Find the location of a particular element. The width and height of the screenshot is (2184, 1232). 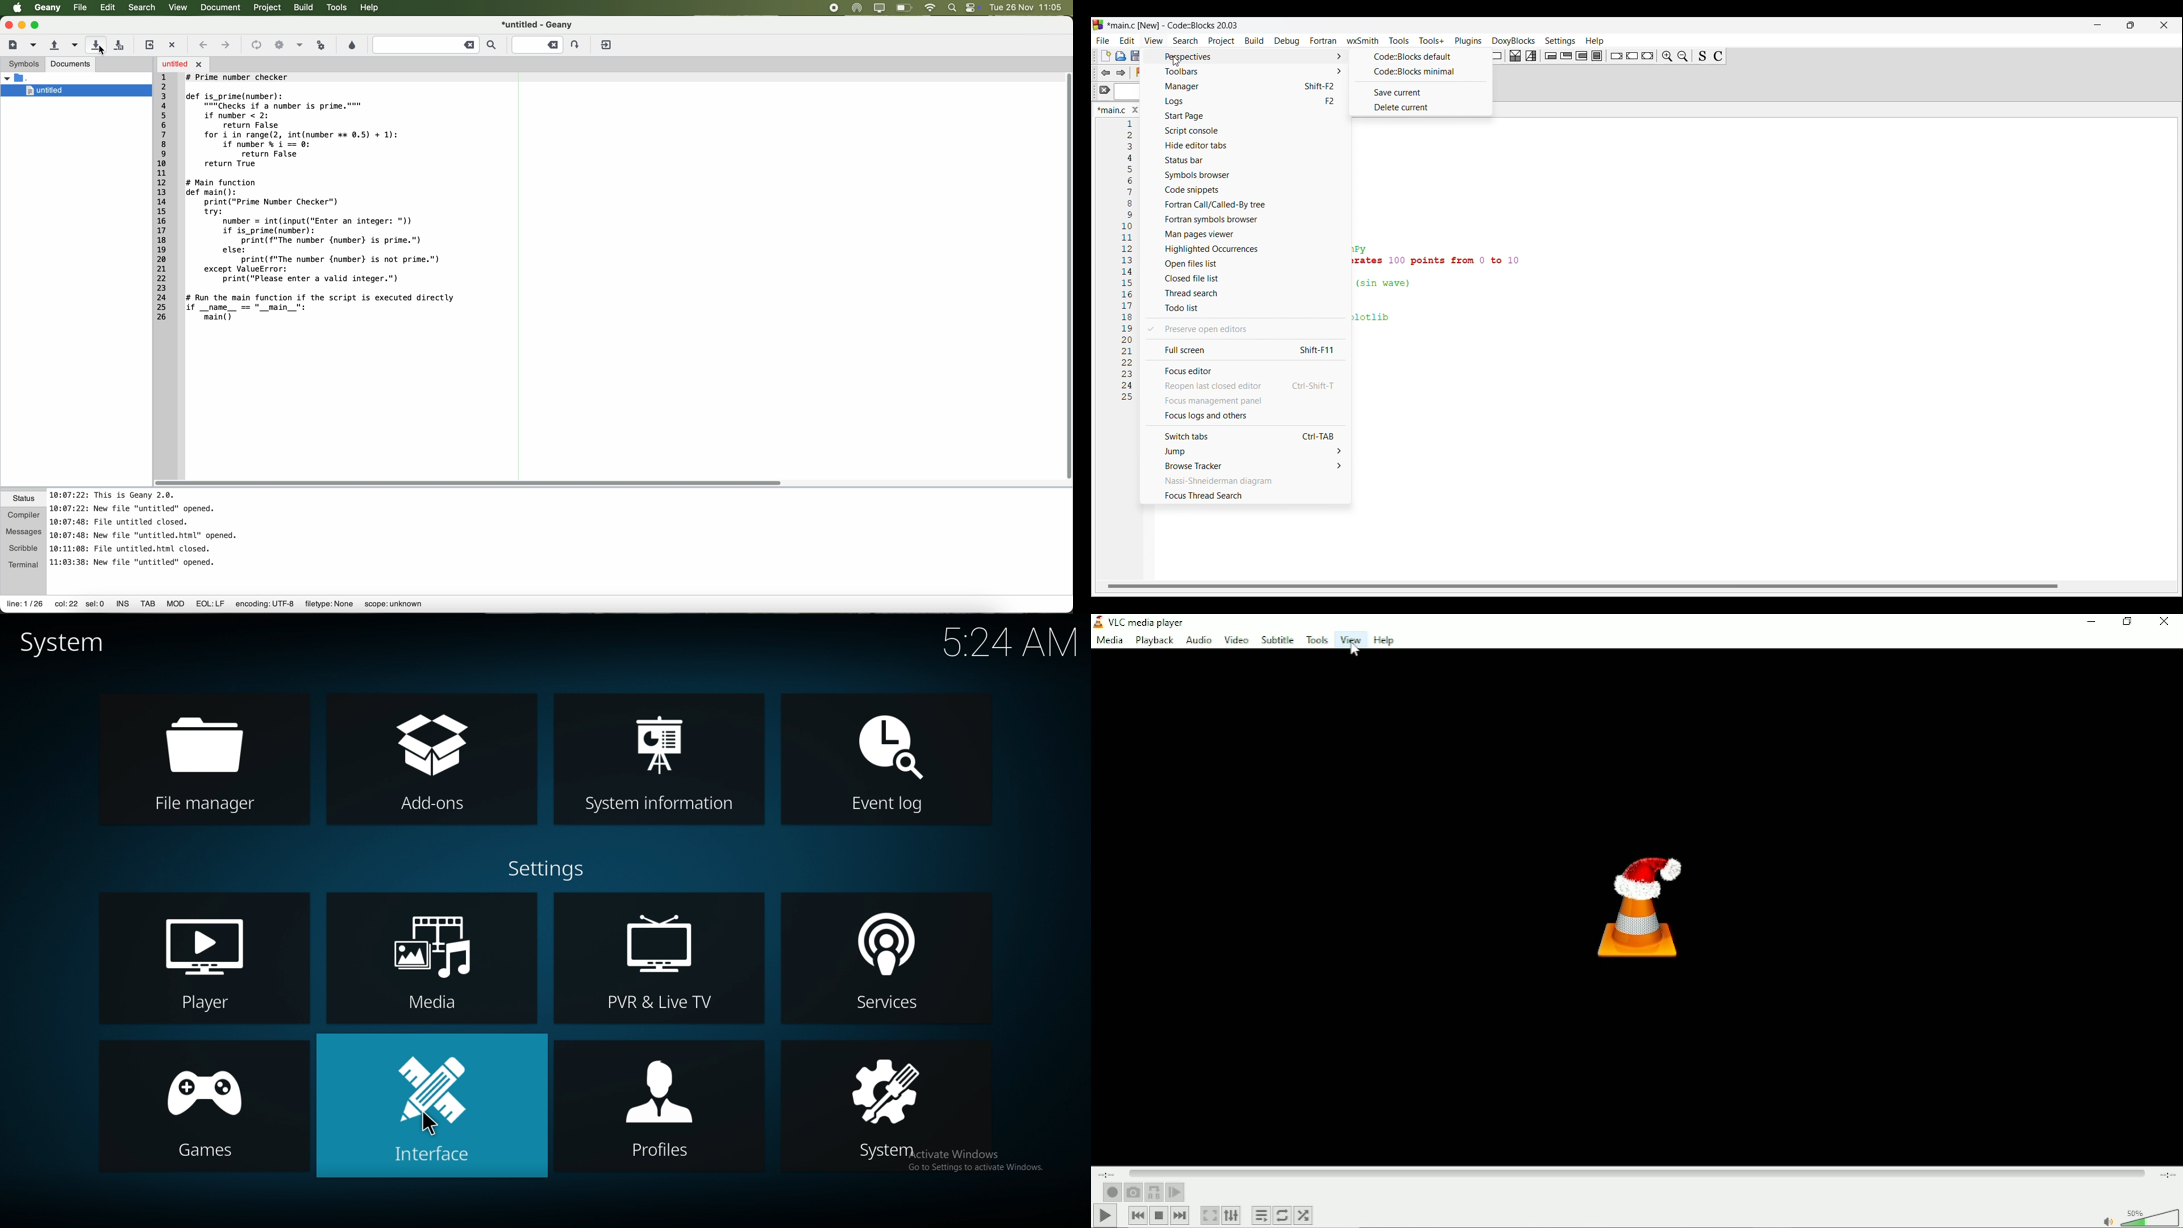

Audio is located at coordinates (1198, 640).